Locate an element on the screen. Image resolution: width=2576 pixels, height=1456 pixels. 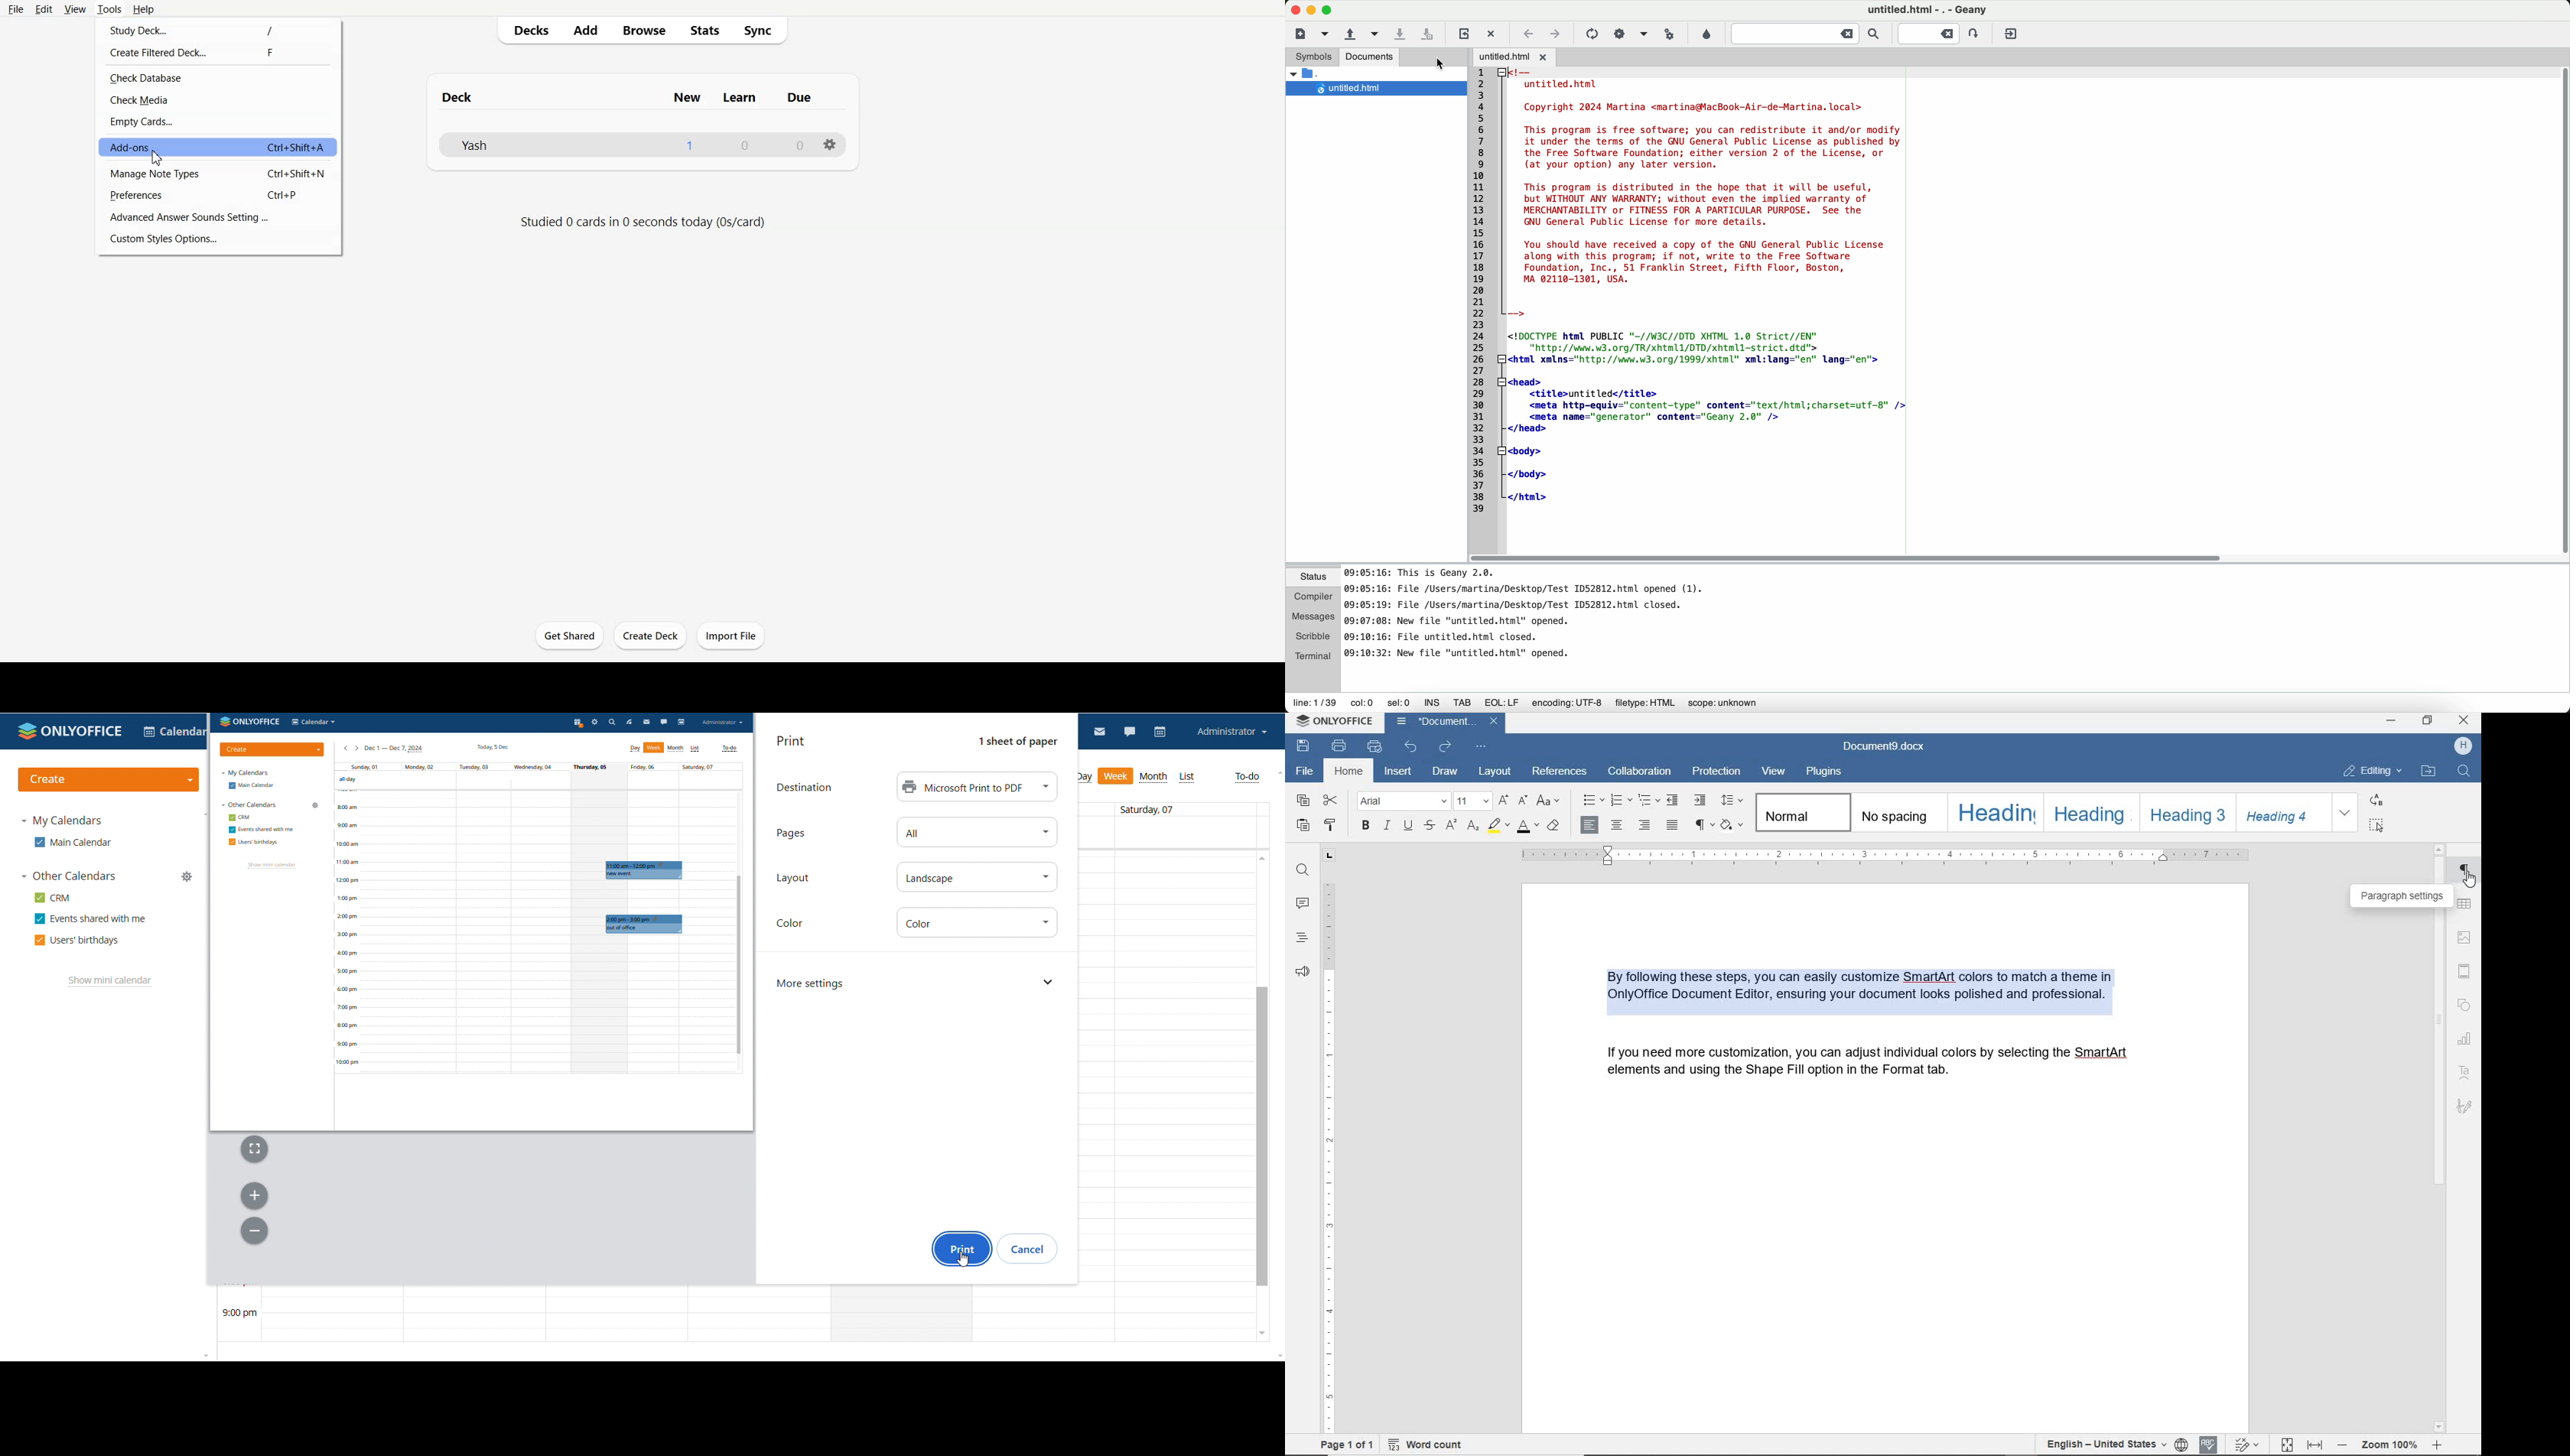
redo is located at coordinates (1446, 747).